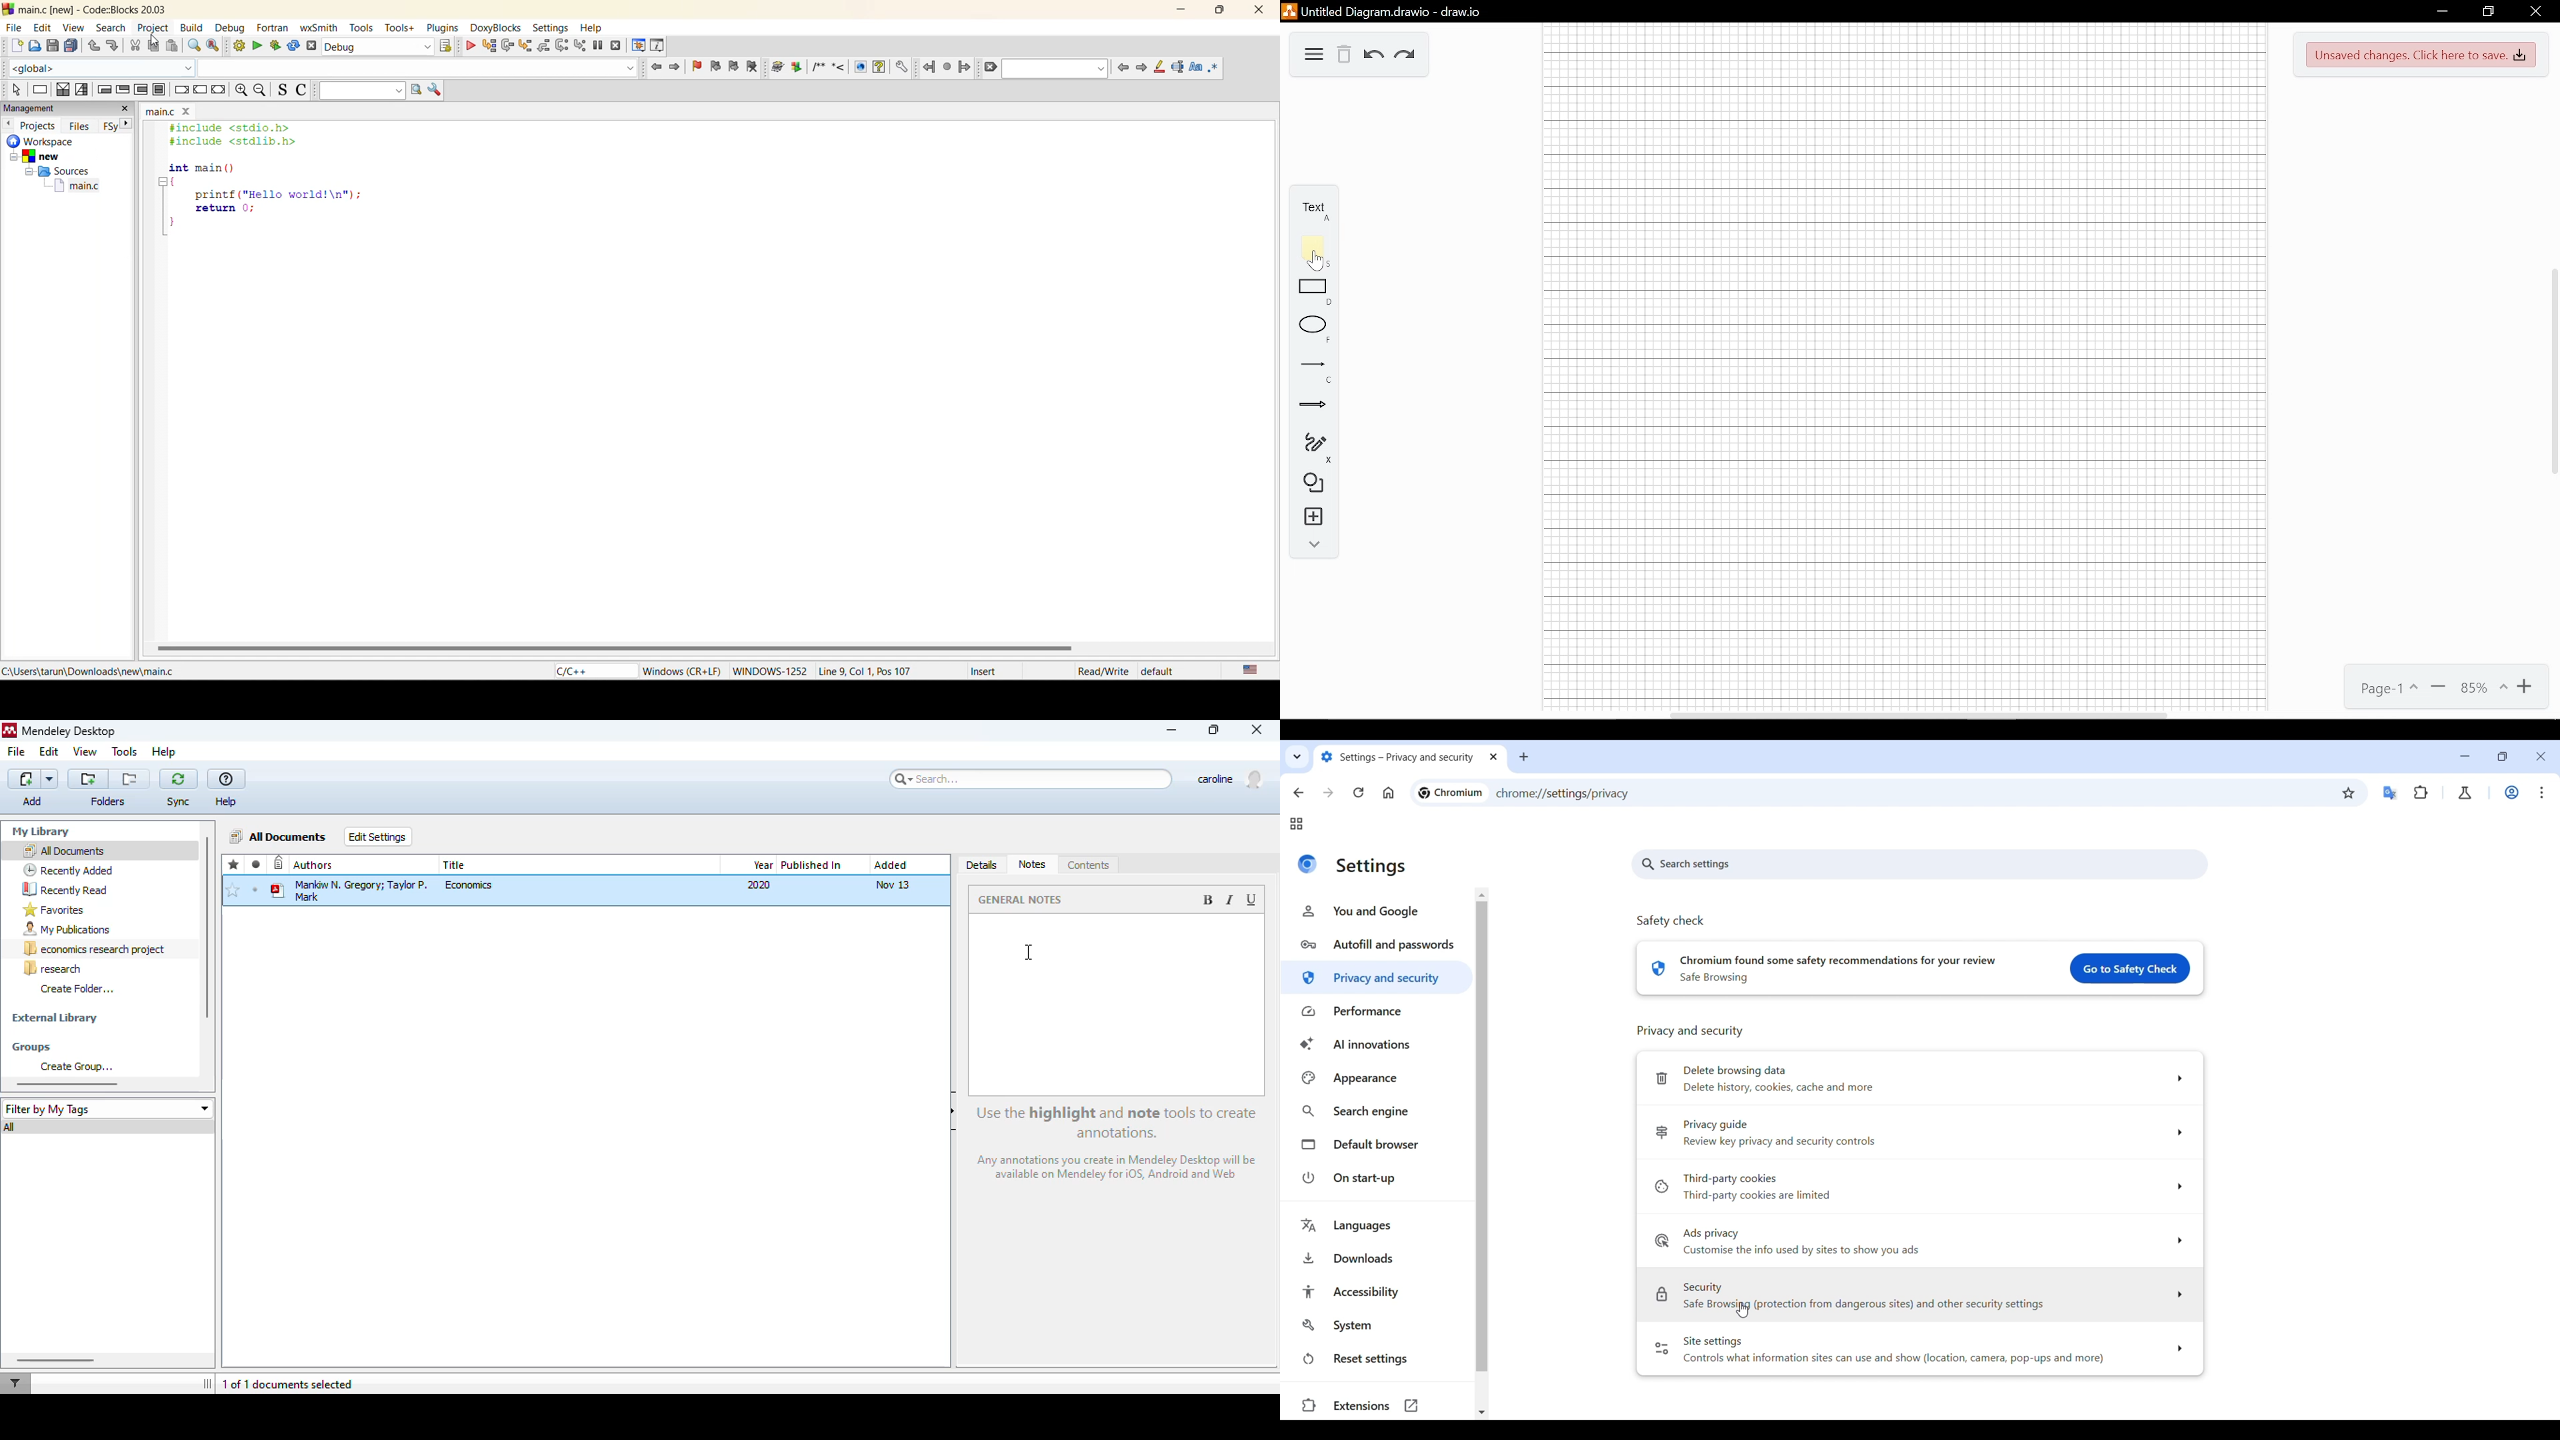  I want to click on Ellipse, so click(1313, 326).